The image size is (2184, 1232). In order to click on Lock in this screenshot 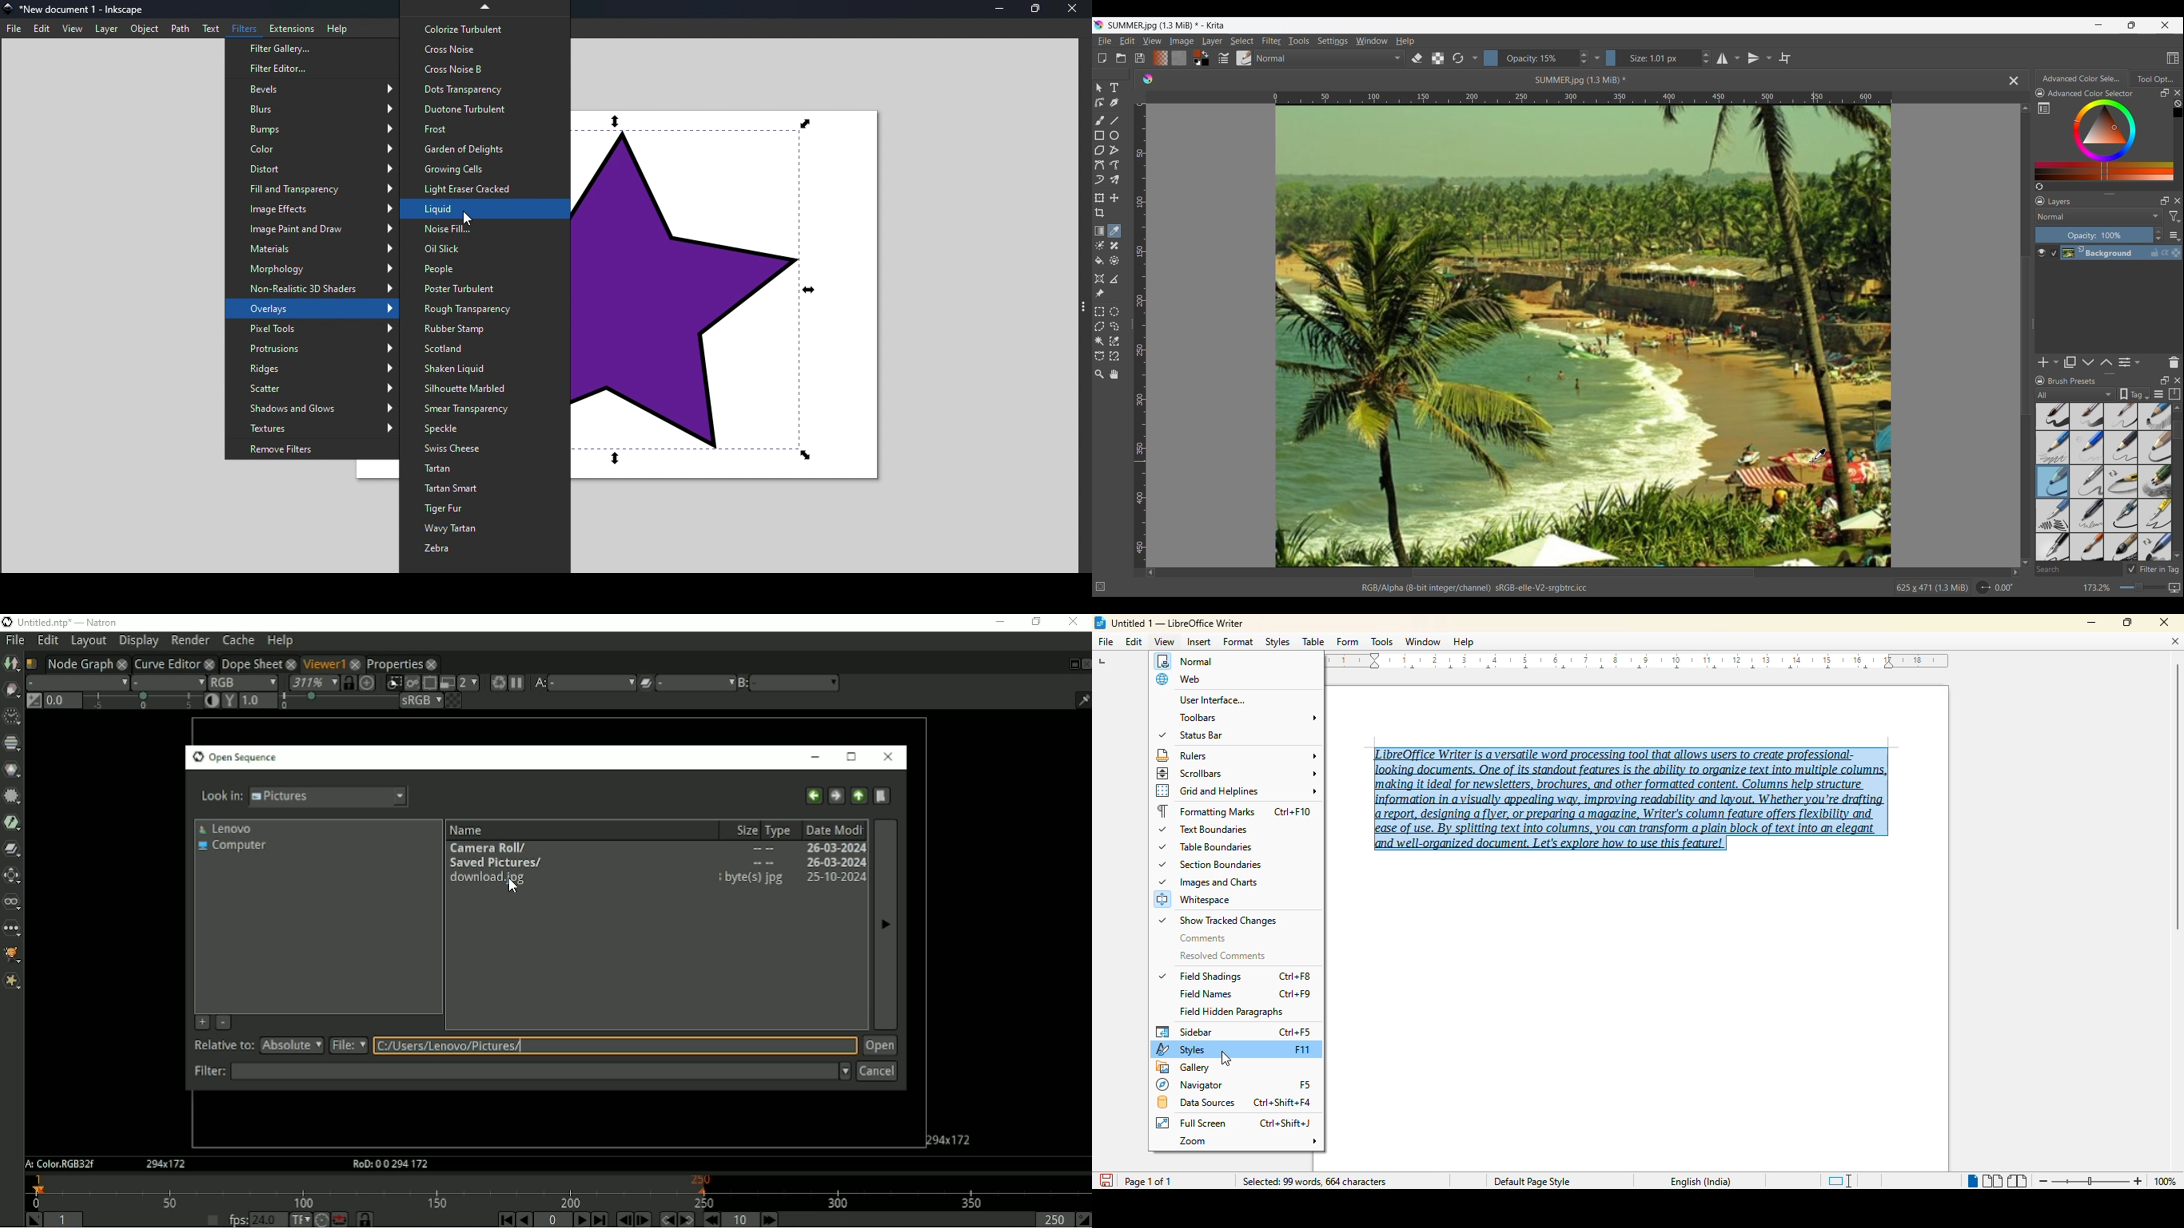, I will do `click(2041, 381)`.